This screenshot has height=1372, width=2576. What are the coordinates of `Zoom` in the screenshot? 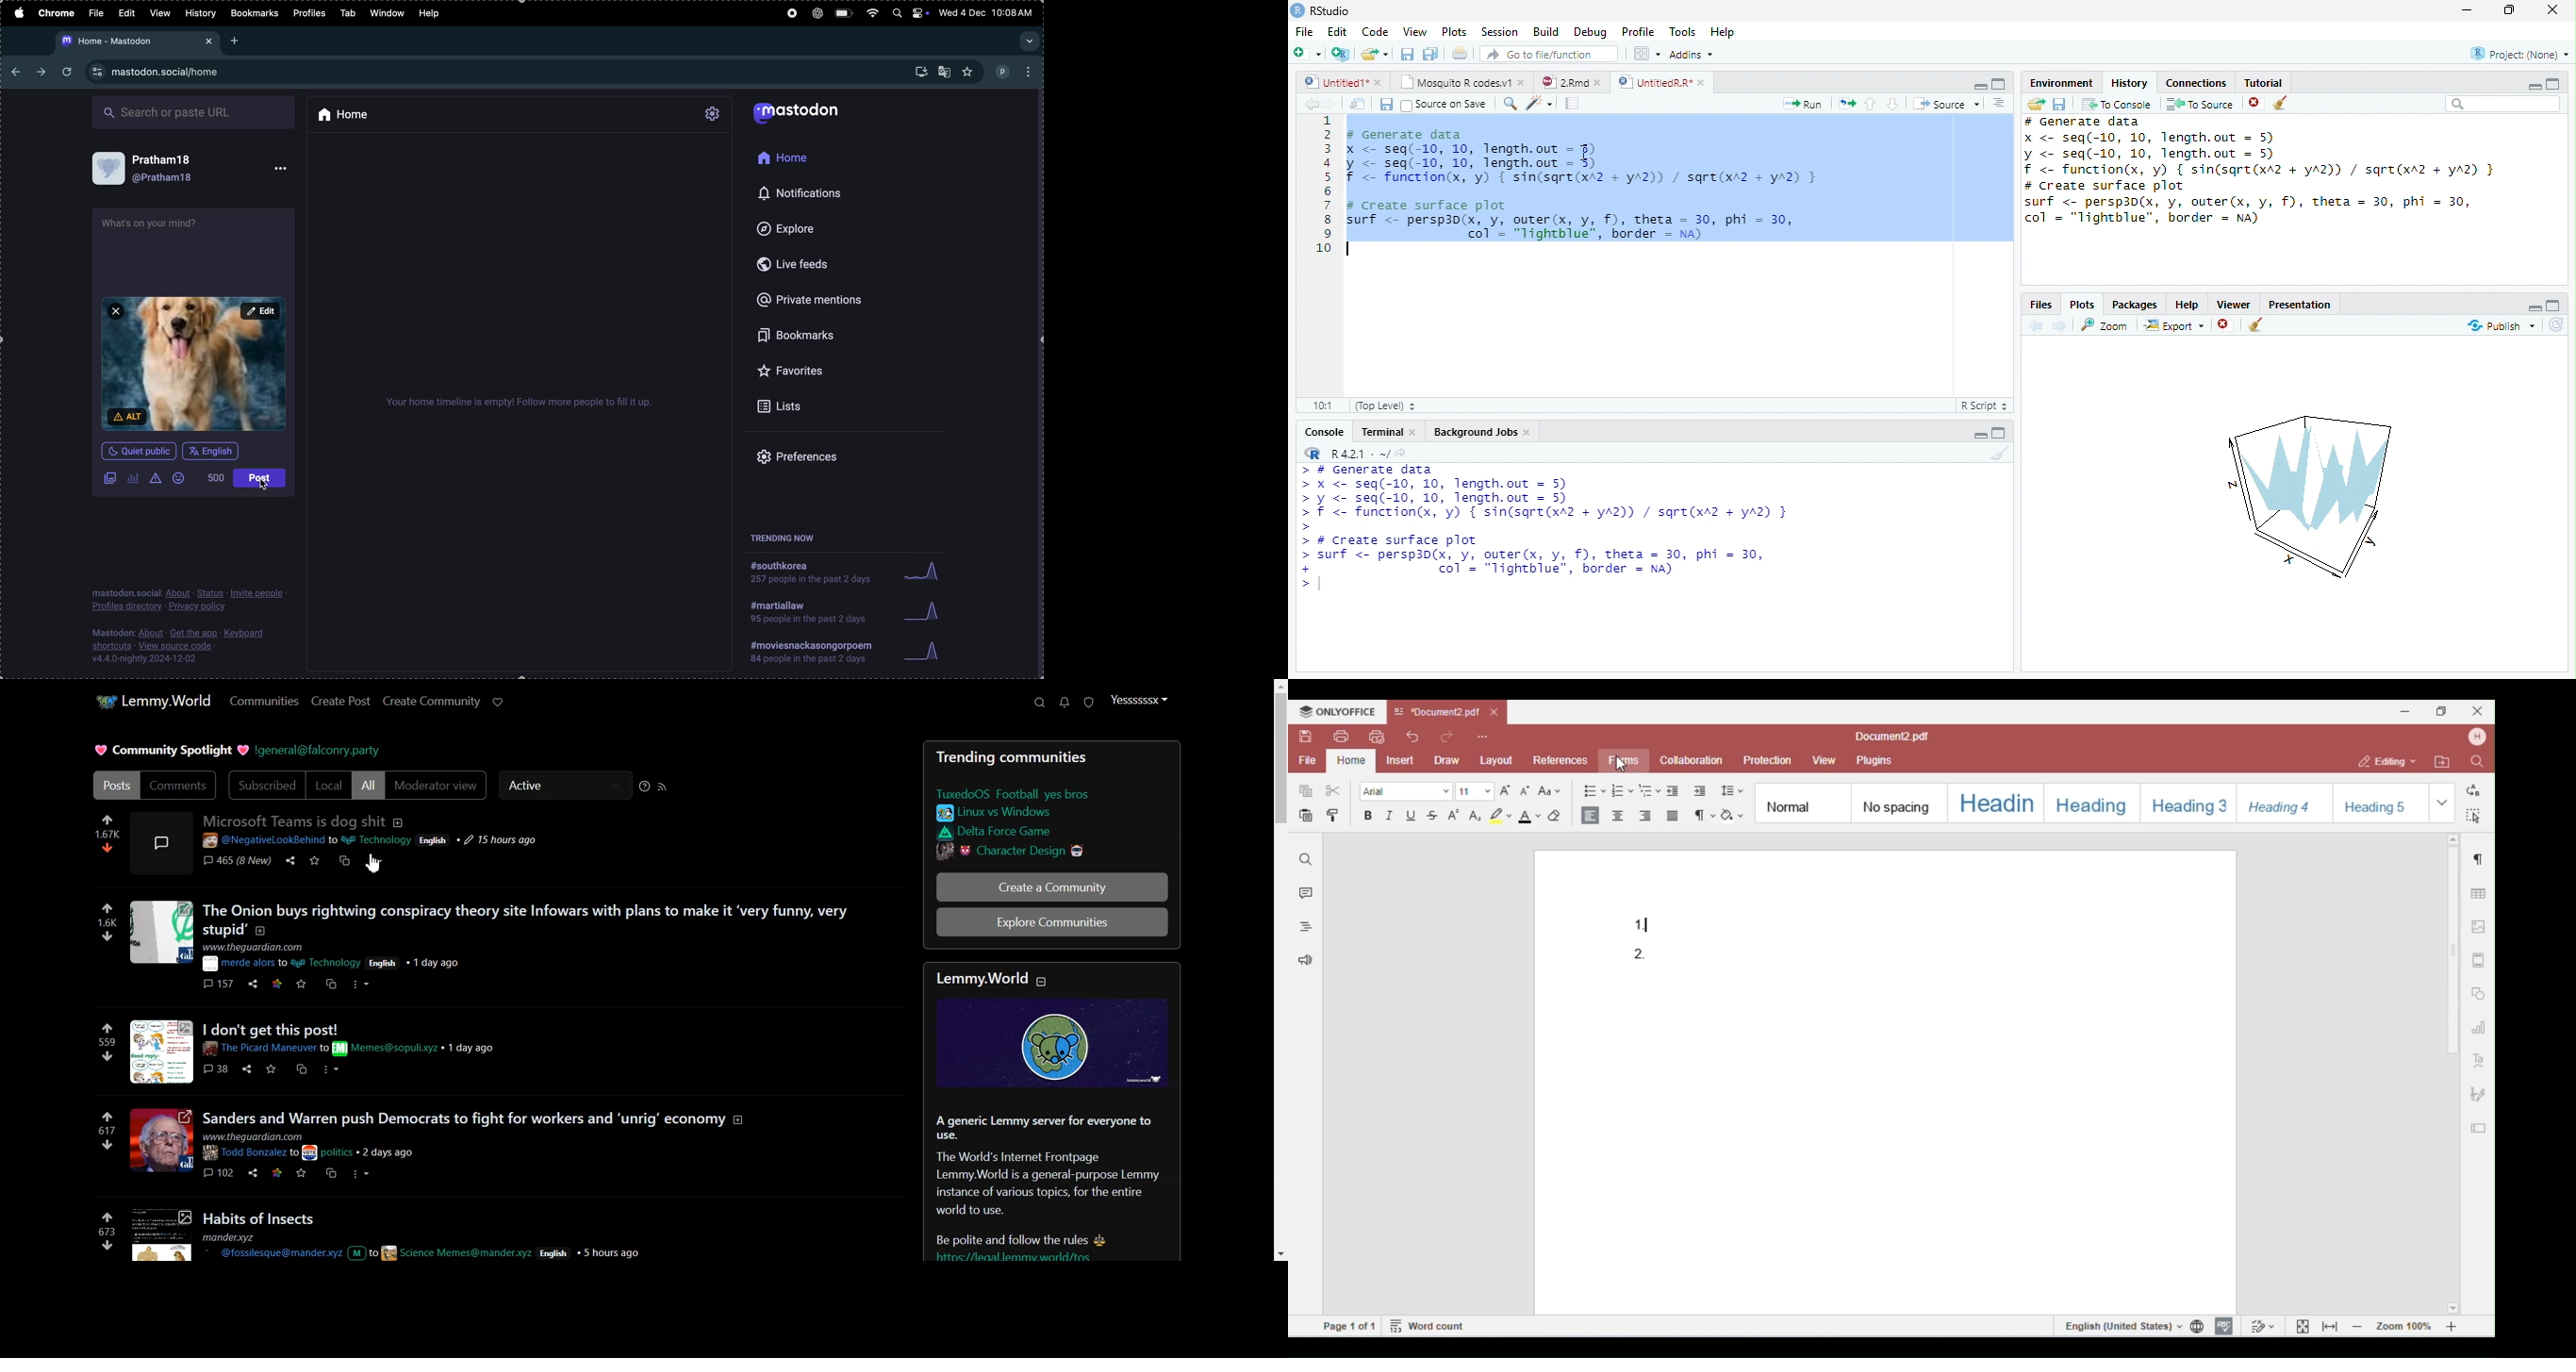 It's located at (2104, 325).